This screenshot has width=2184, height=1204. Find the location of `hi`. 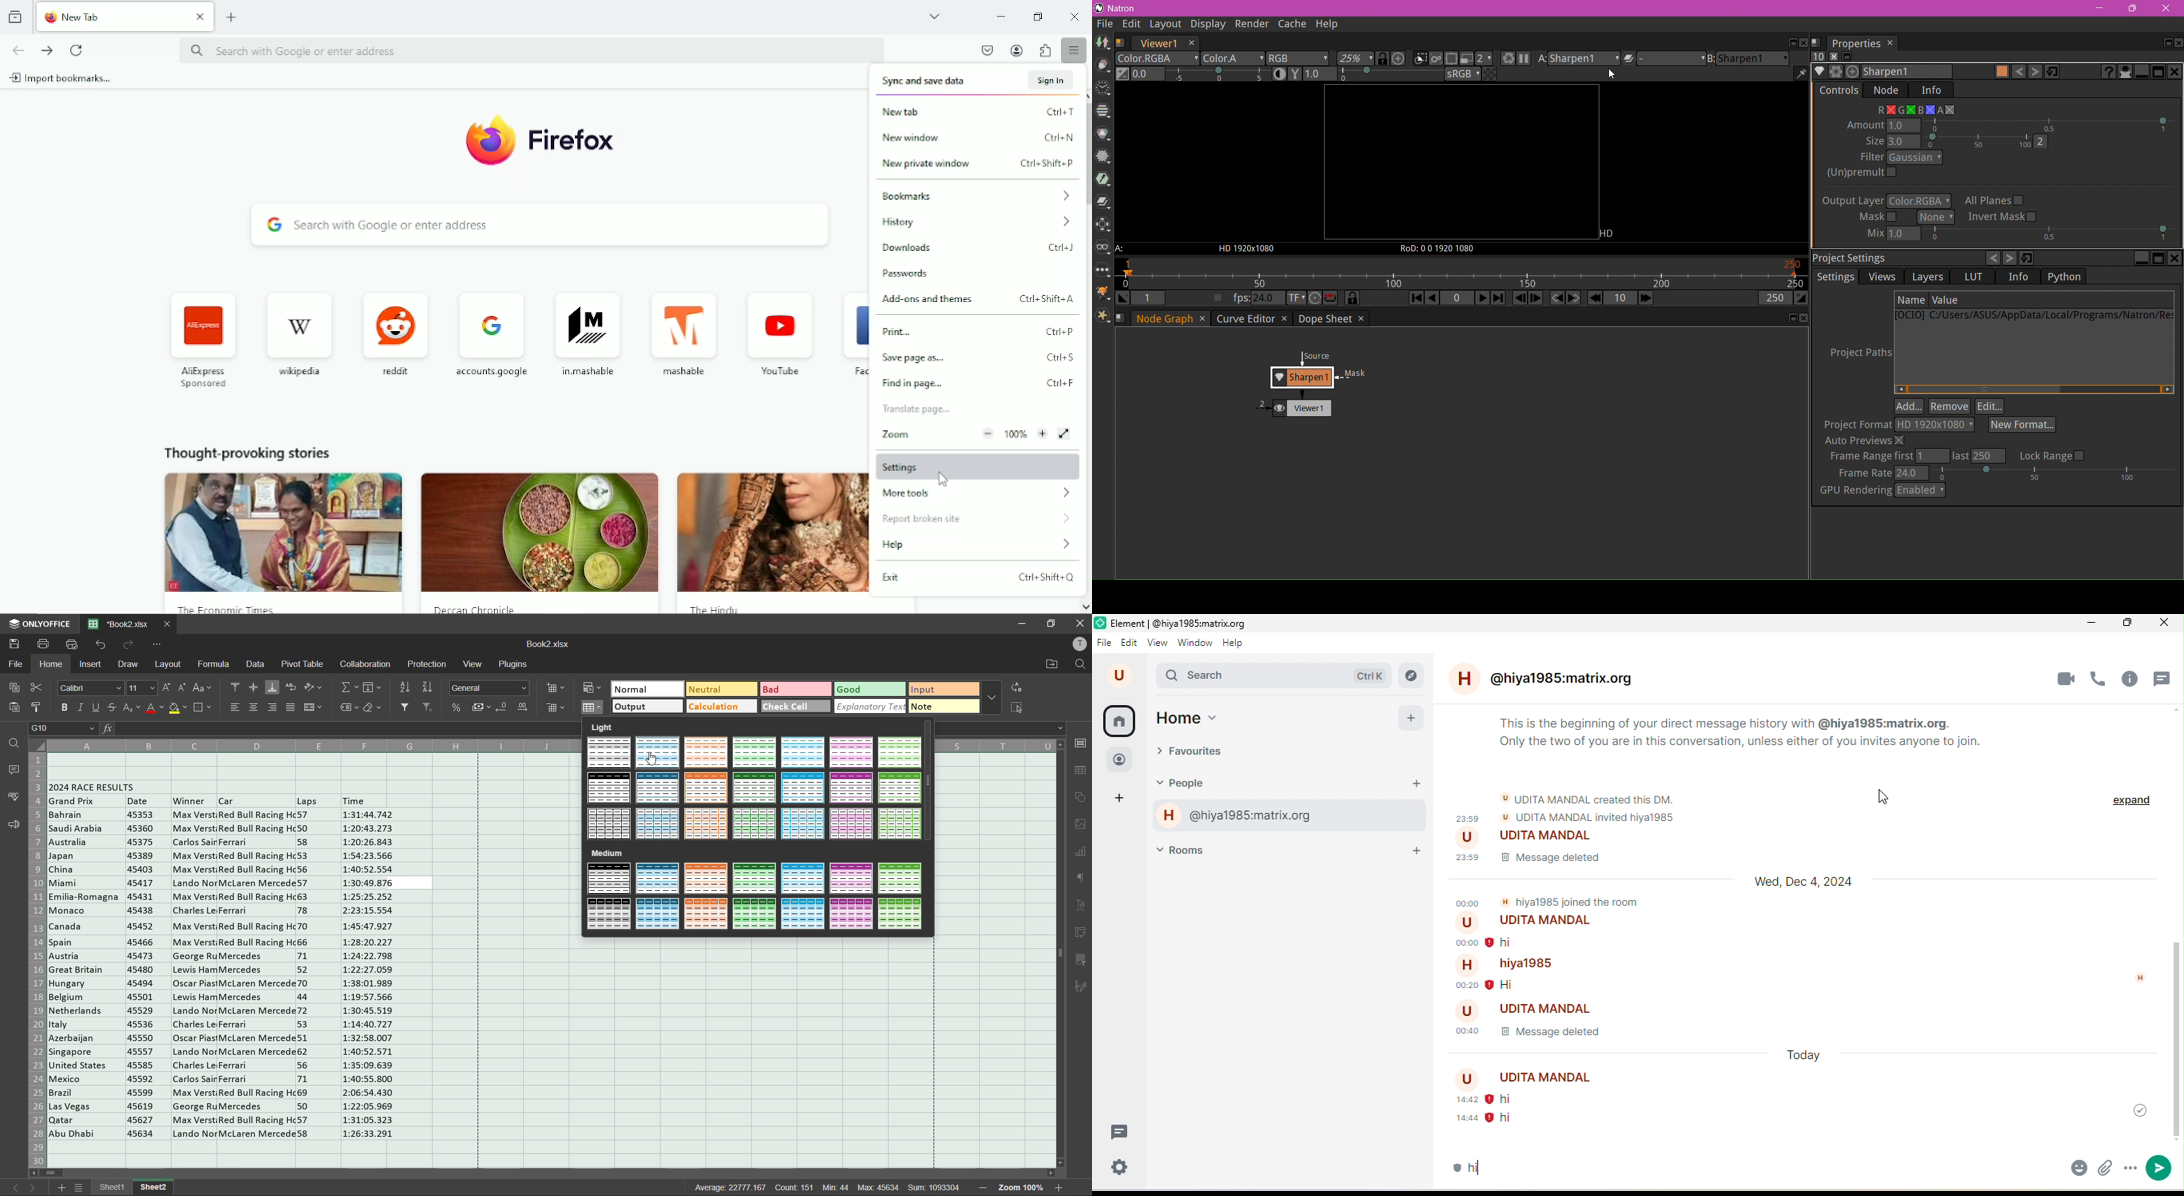

hi is located at coordinates (1504, 1119).